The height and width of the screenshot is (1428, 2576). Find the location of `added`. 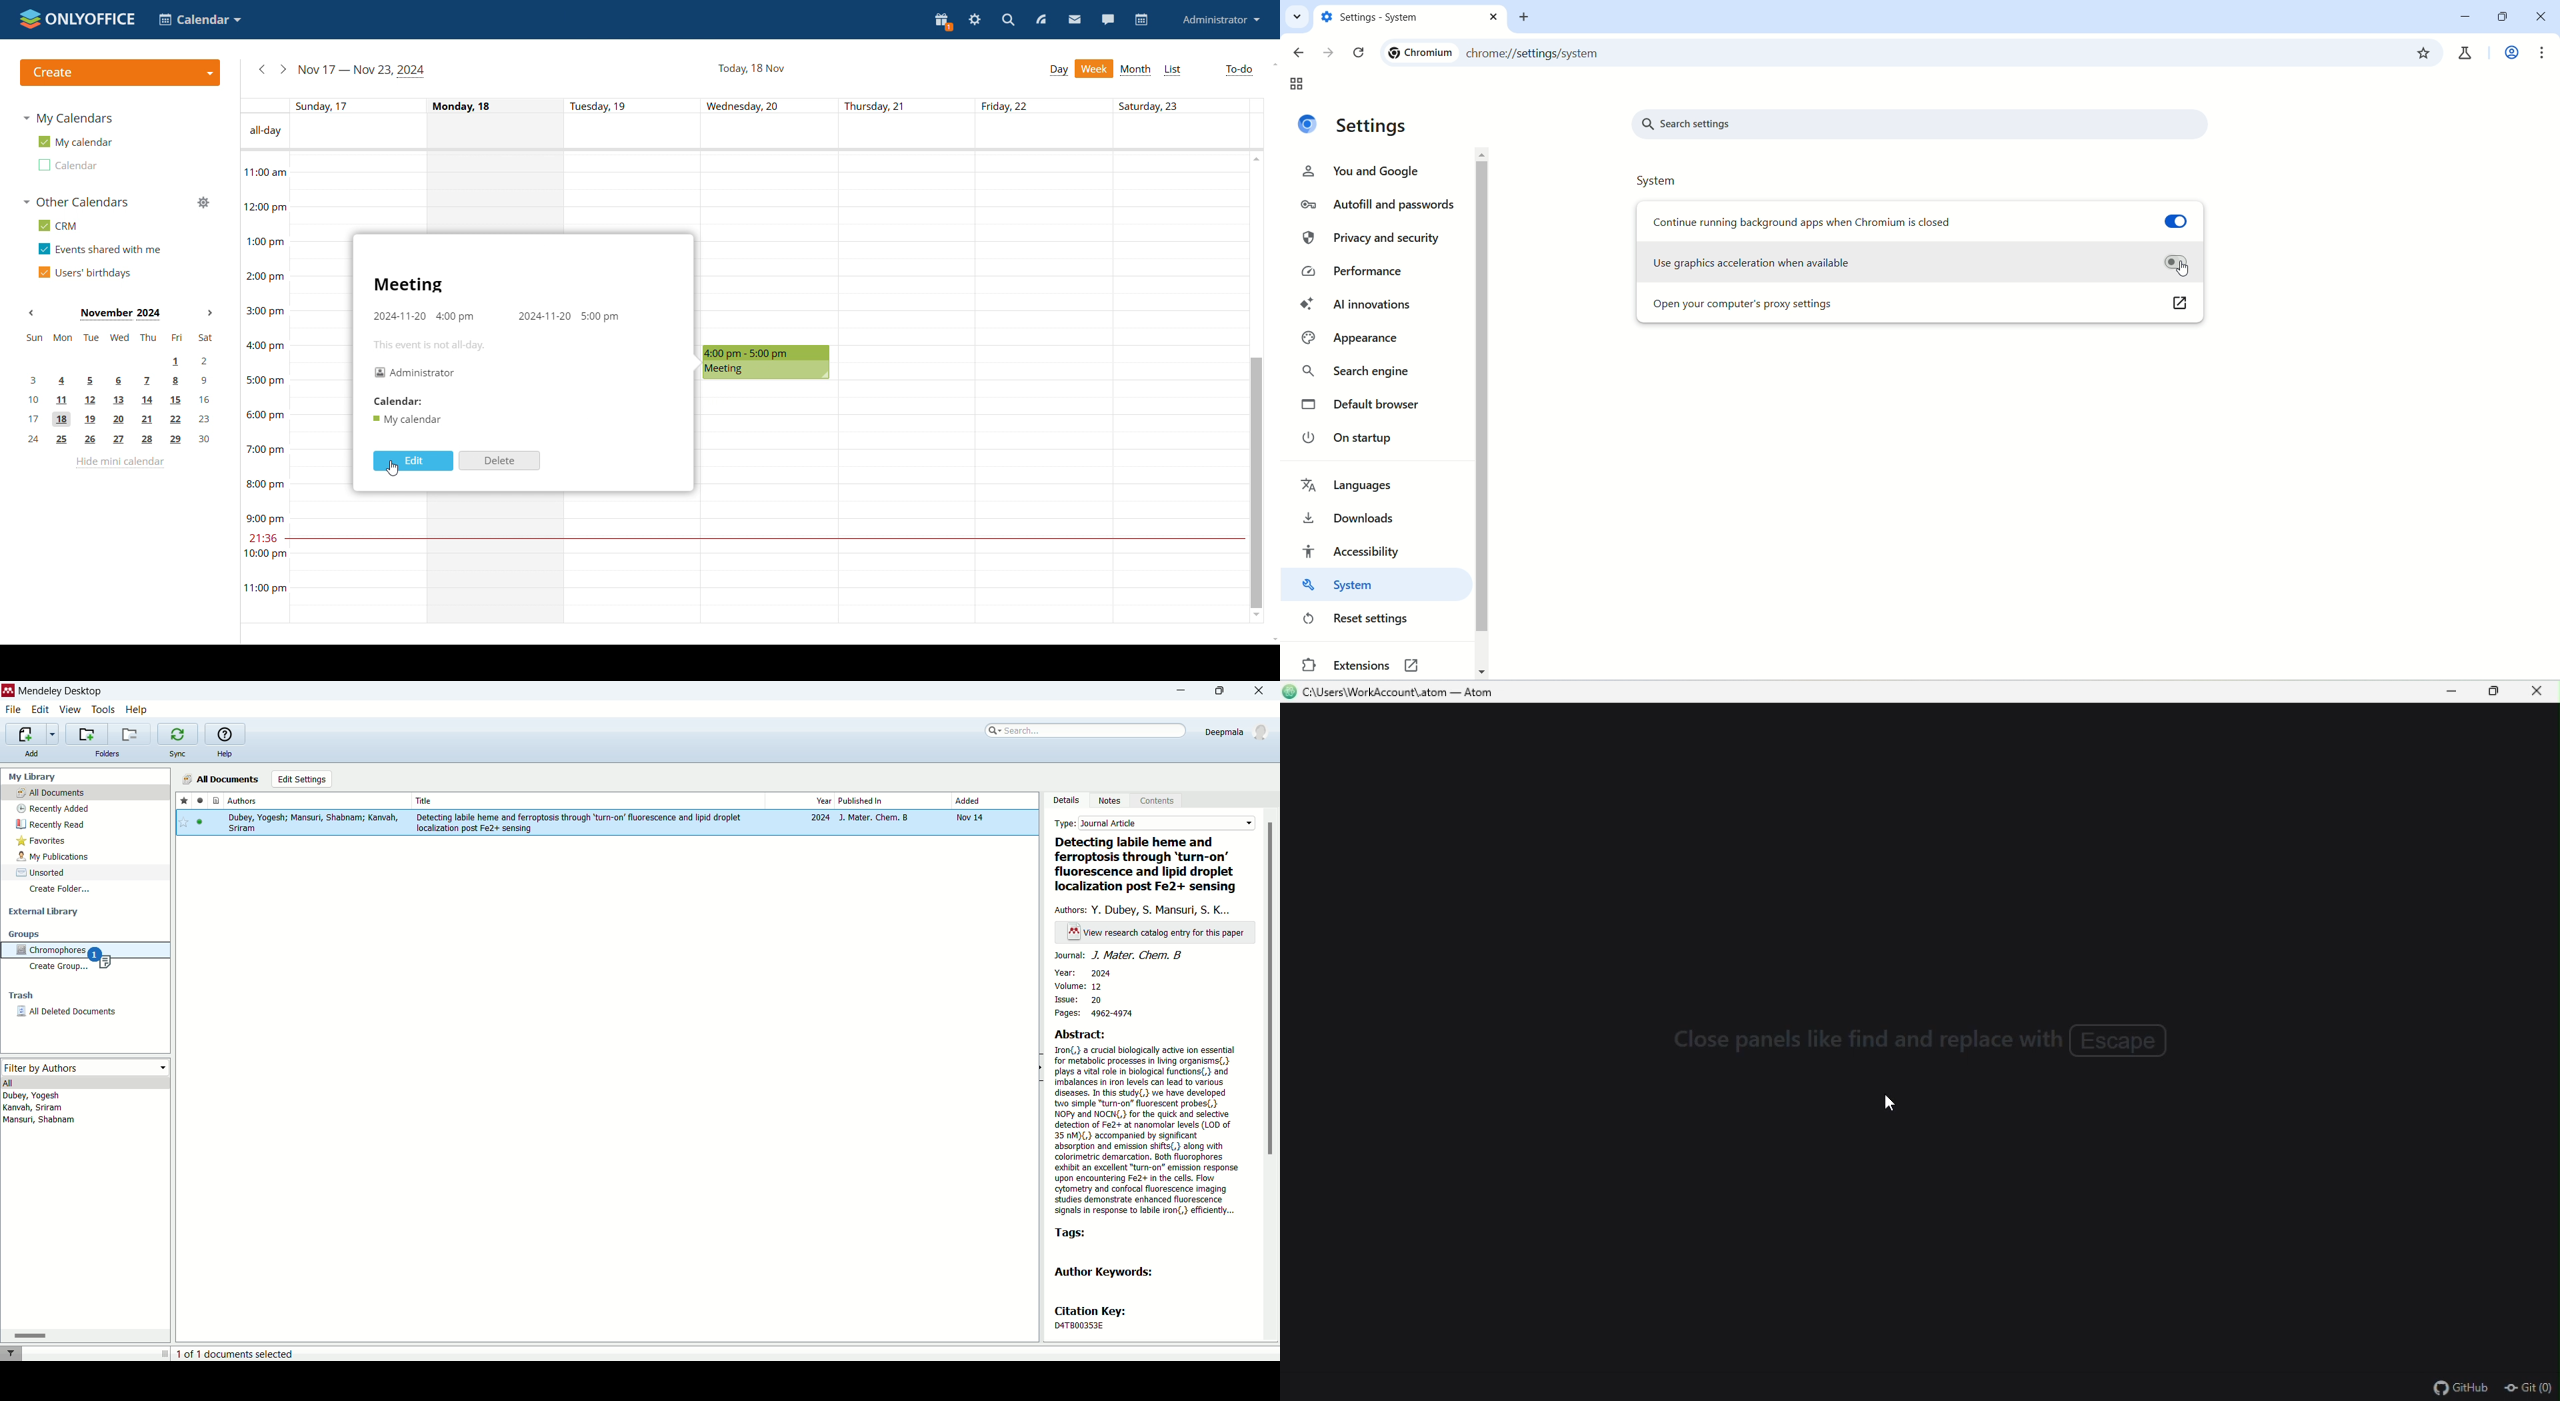

added is located at coordinates (993, 800).